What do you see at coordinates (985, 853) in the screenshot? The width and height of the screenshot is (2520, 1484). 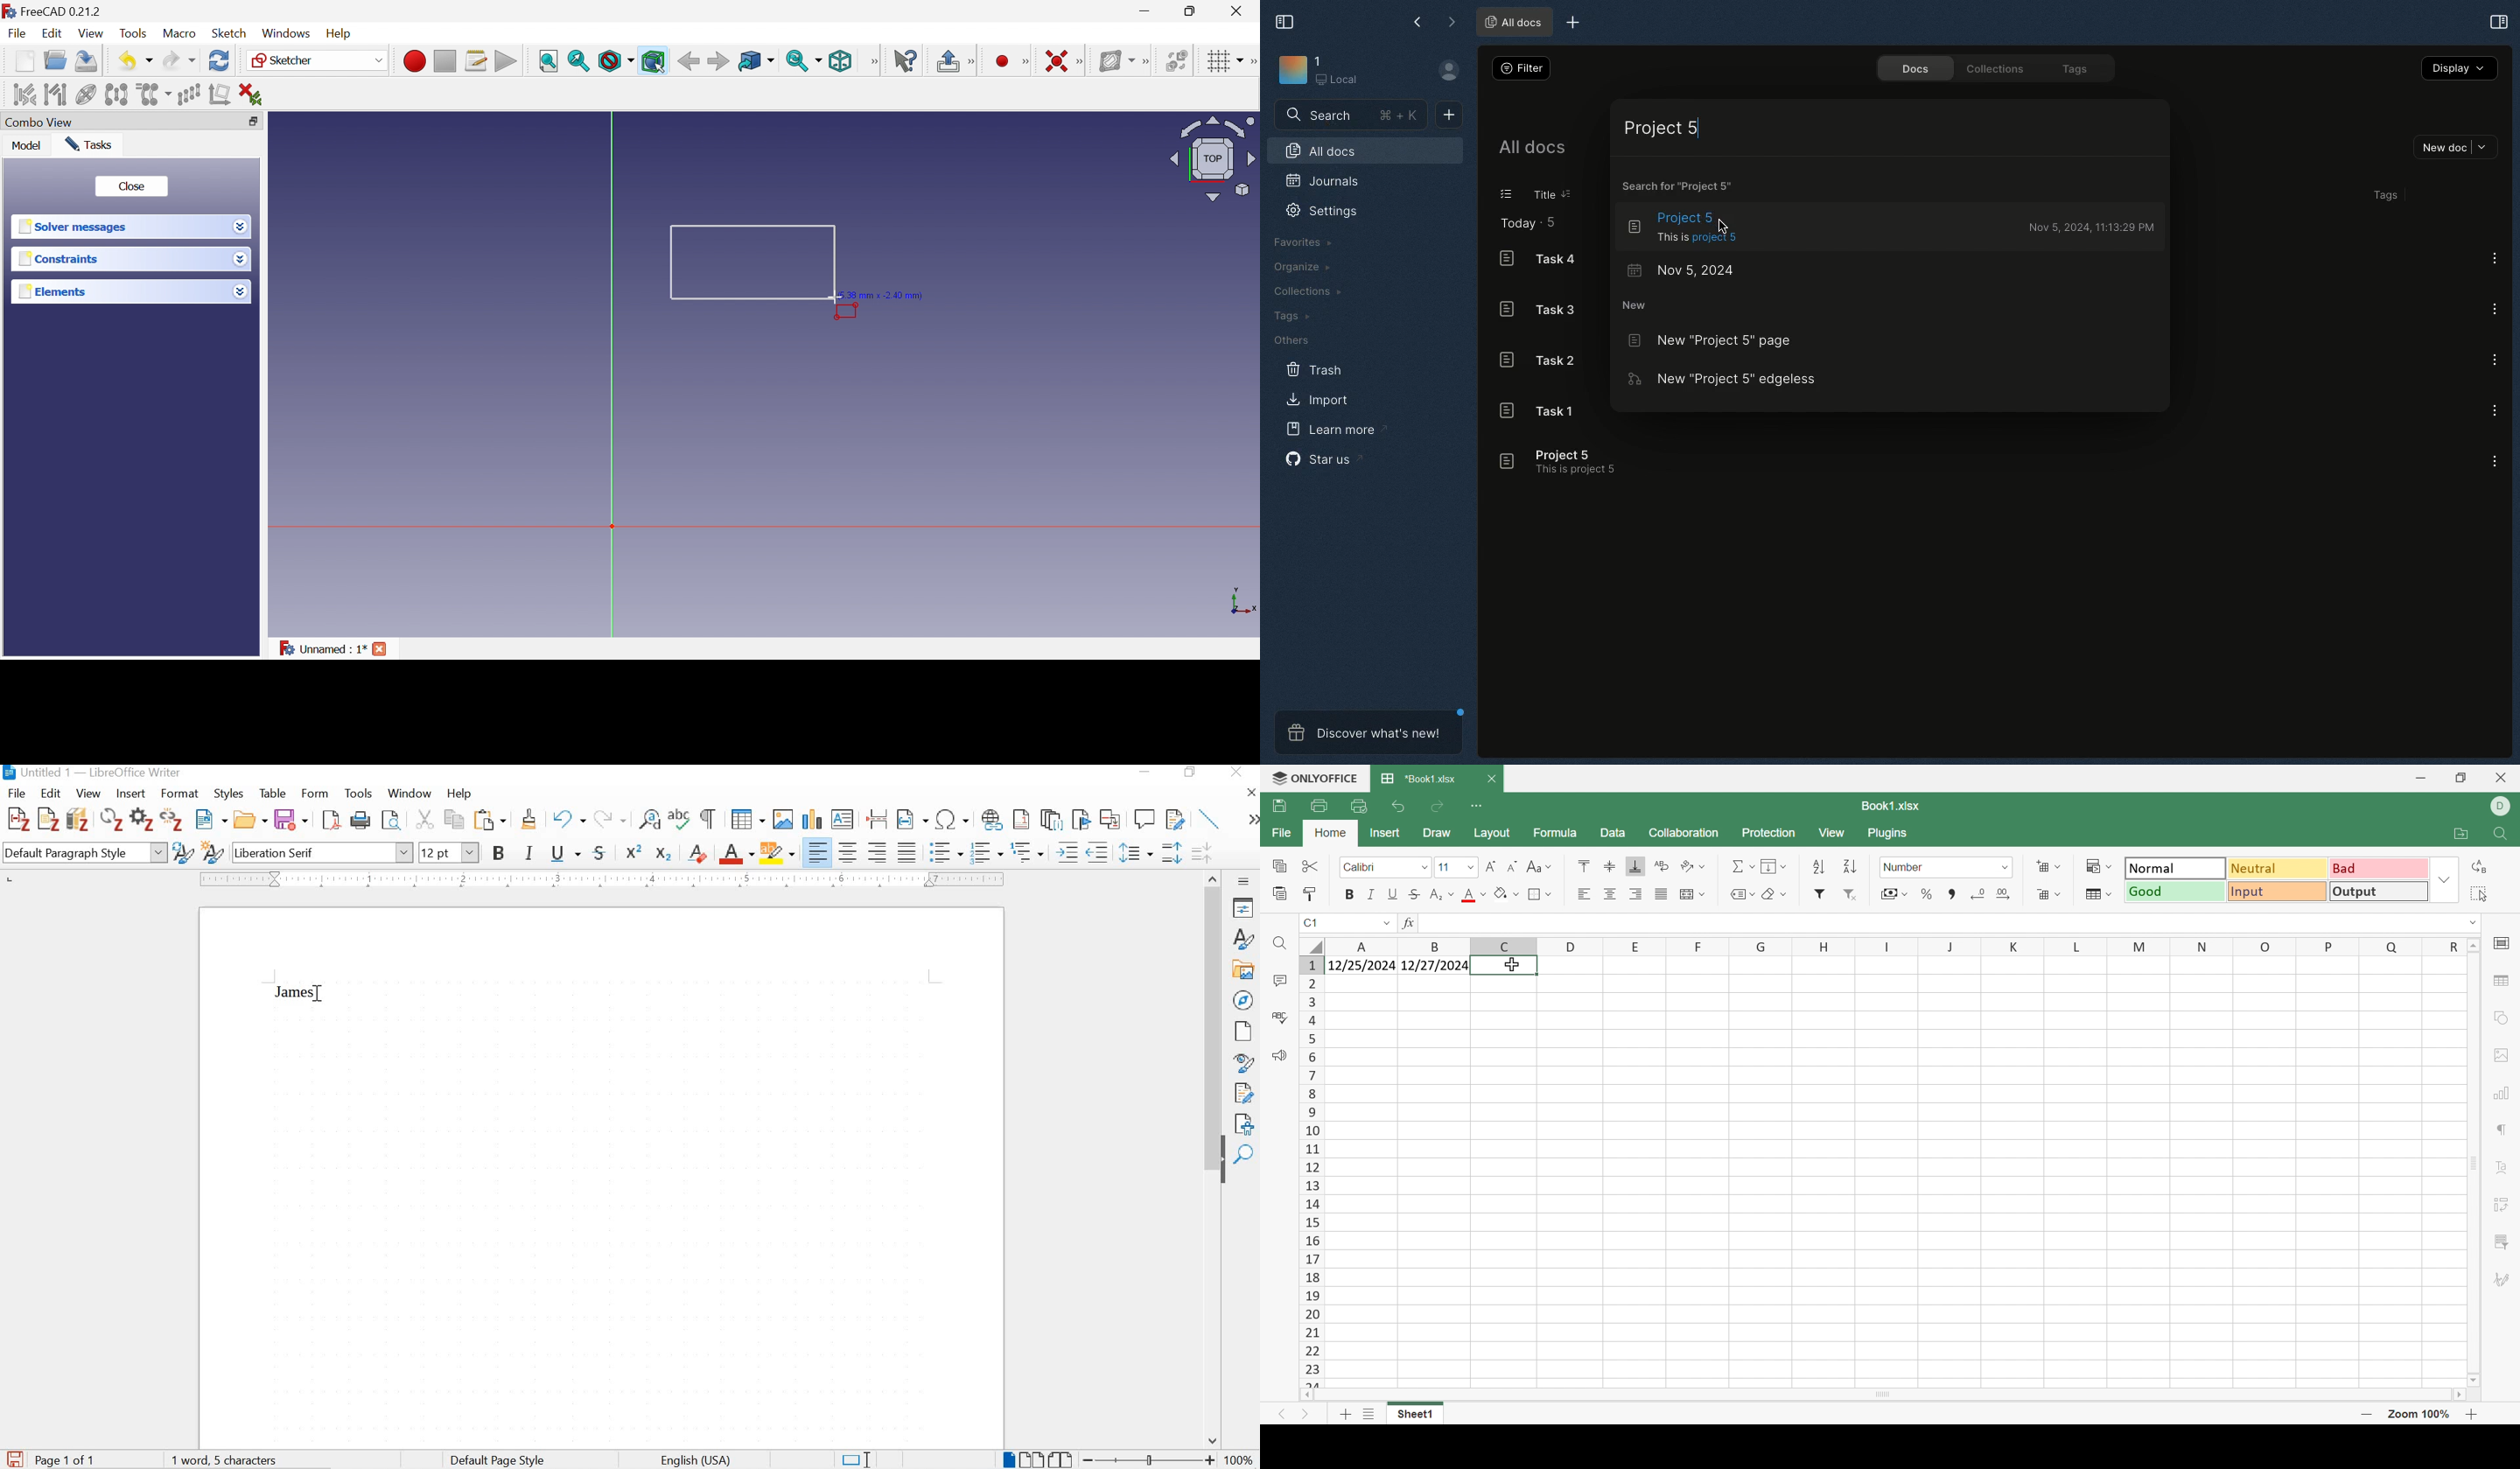 I see `toggle ordered list` at bounding box center [985, 853].